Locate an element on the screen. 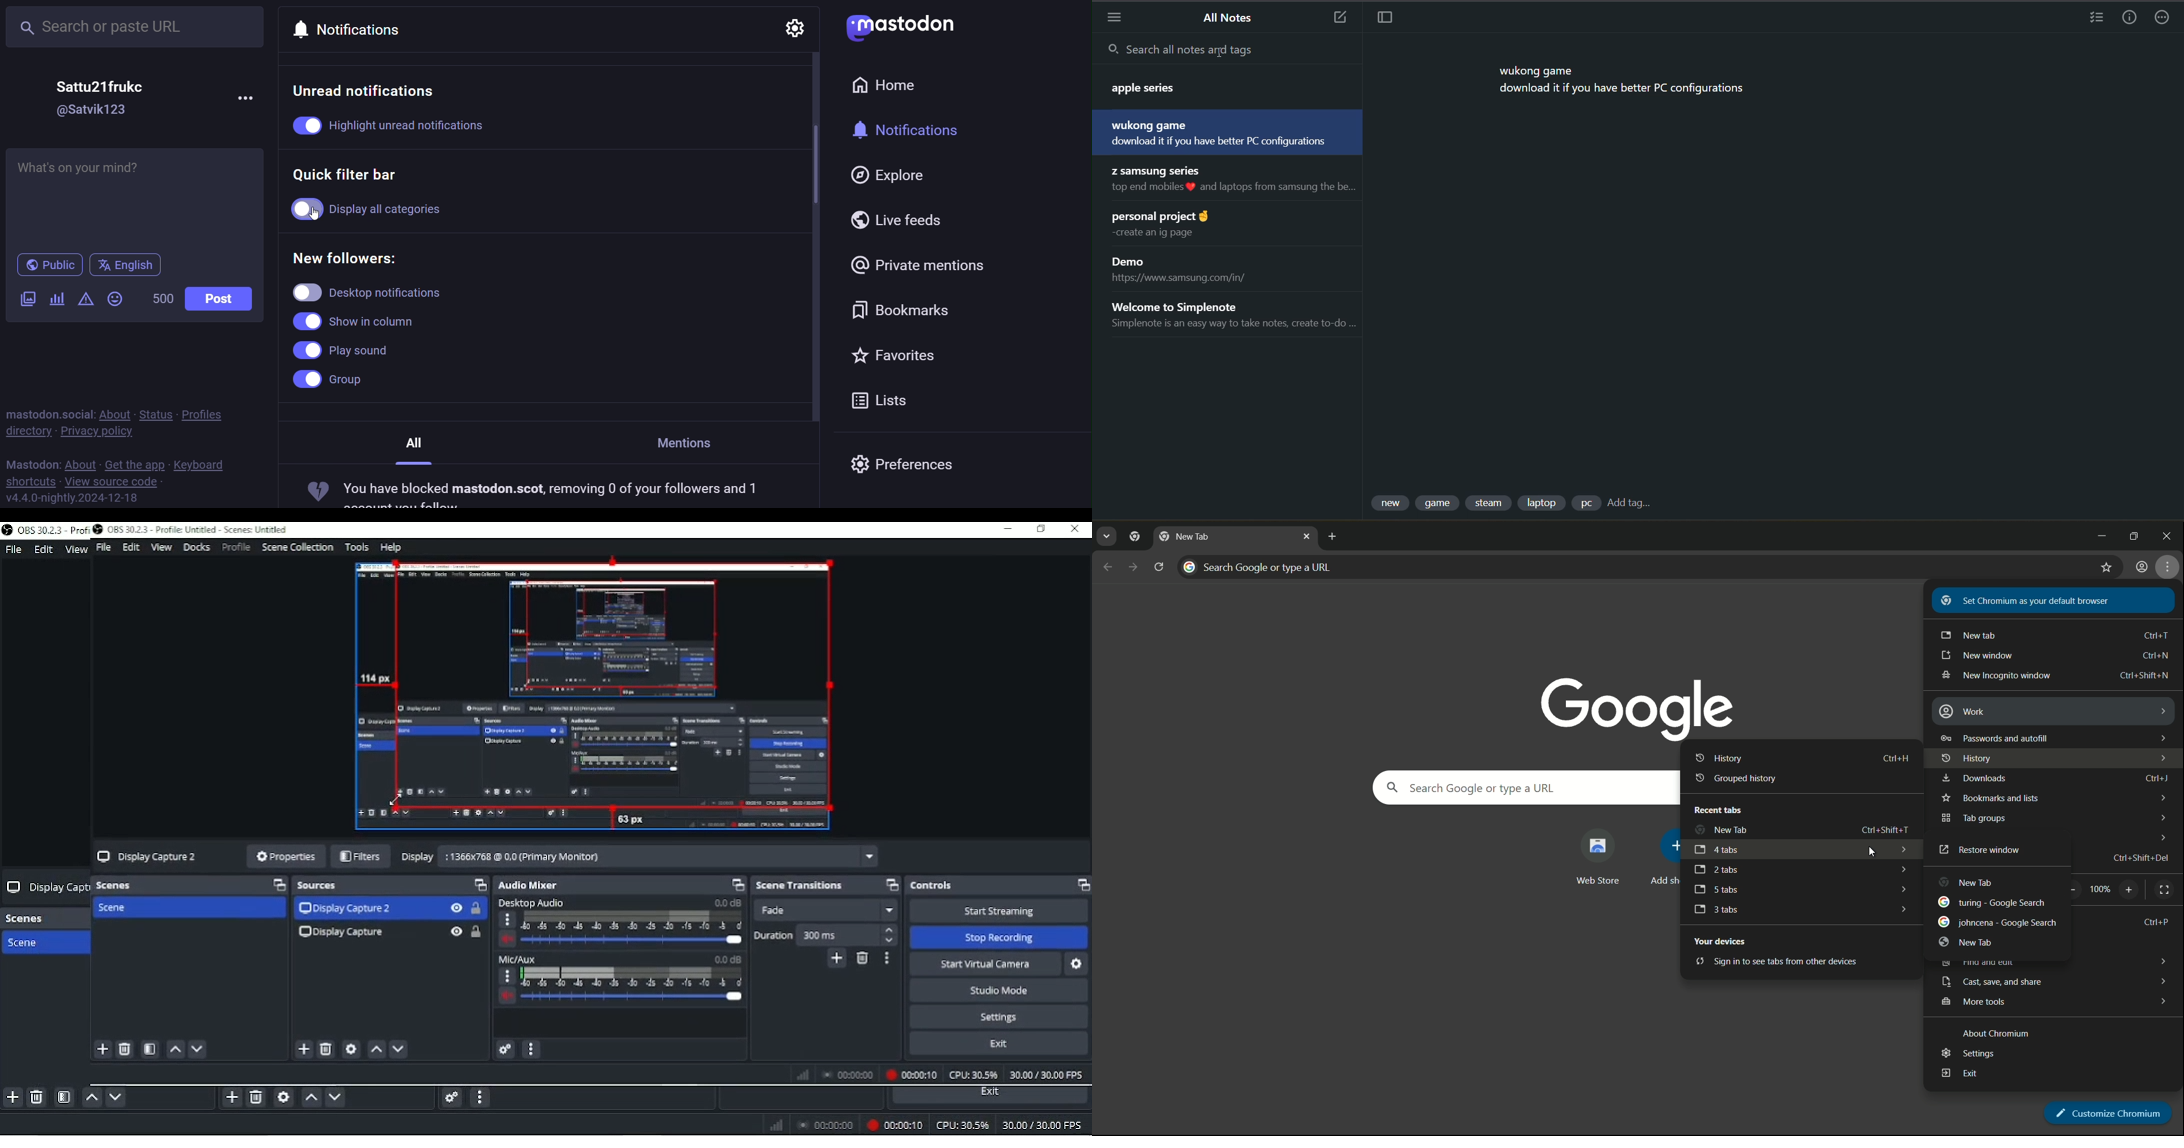  Network is located at coordinates (804, 1074).